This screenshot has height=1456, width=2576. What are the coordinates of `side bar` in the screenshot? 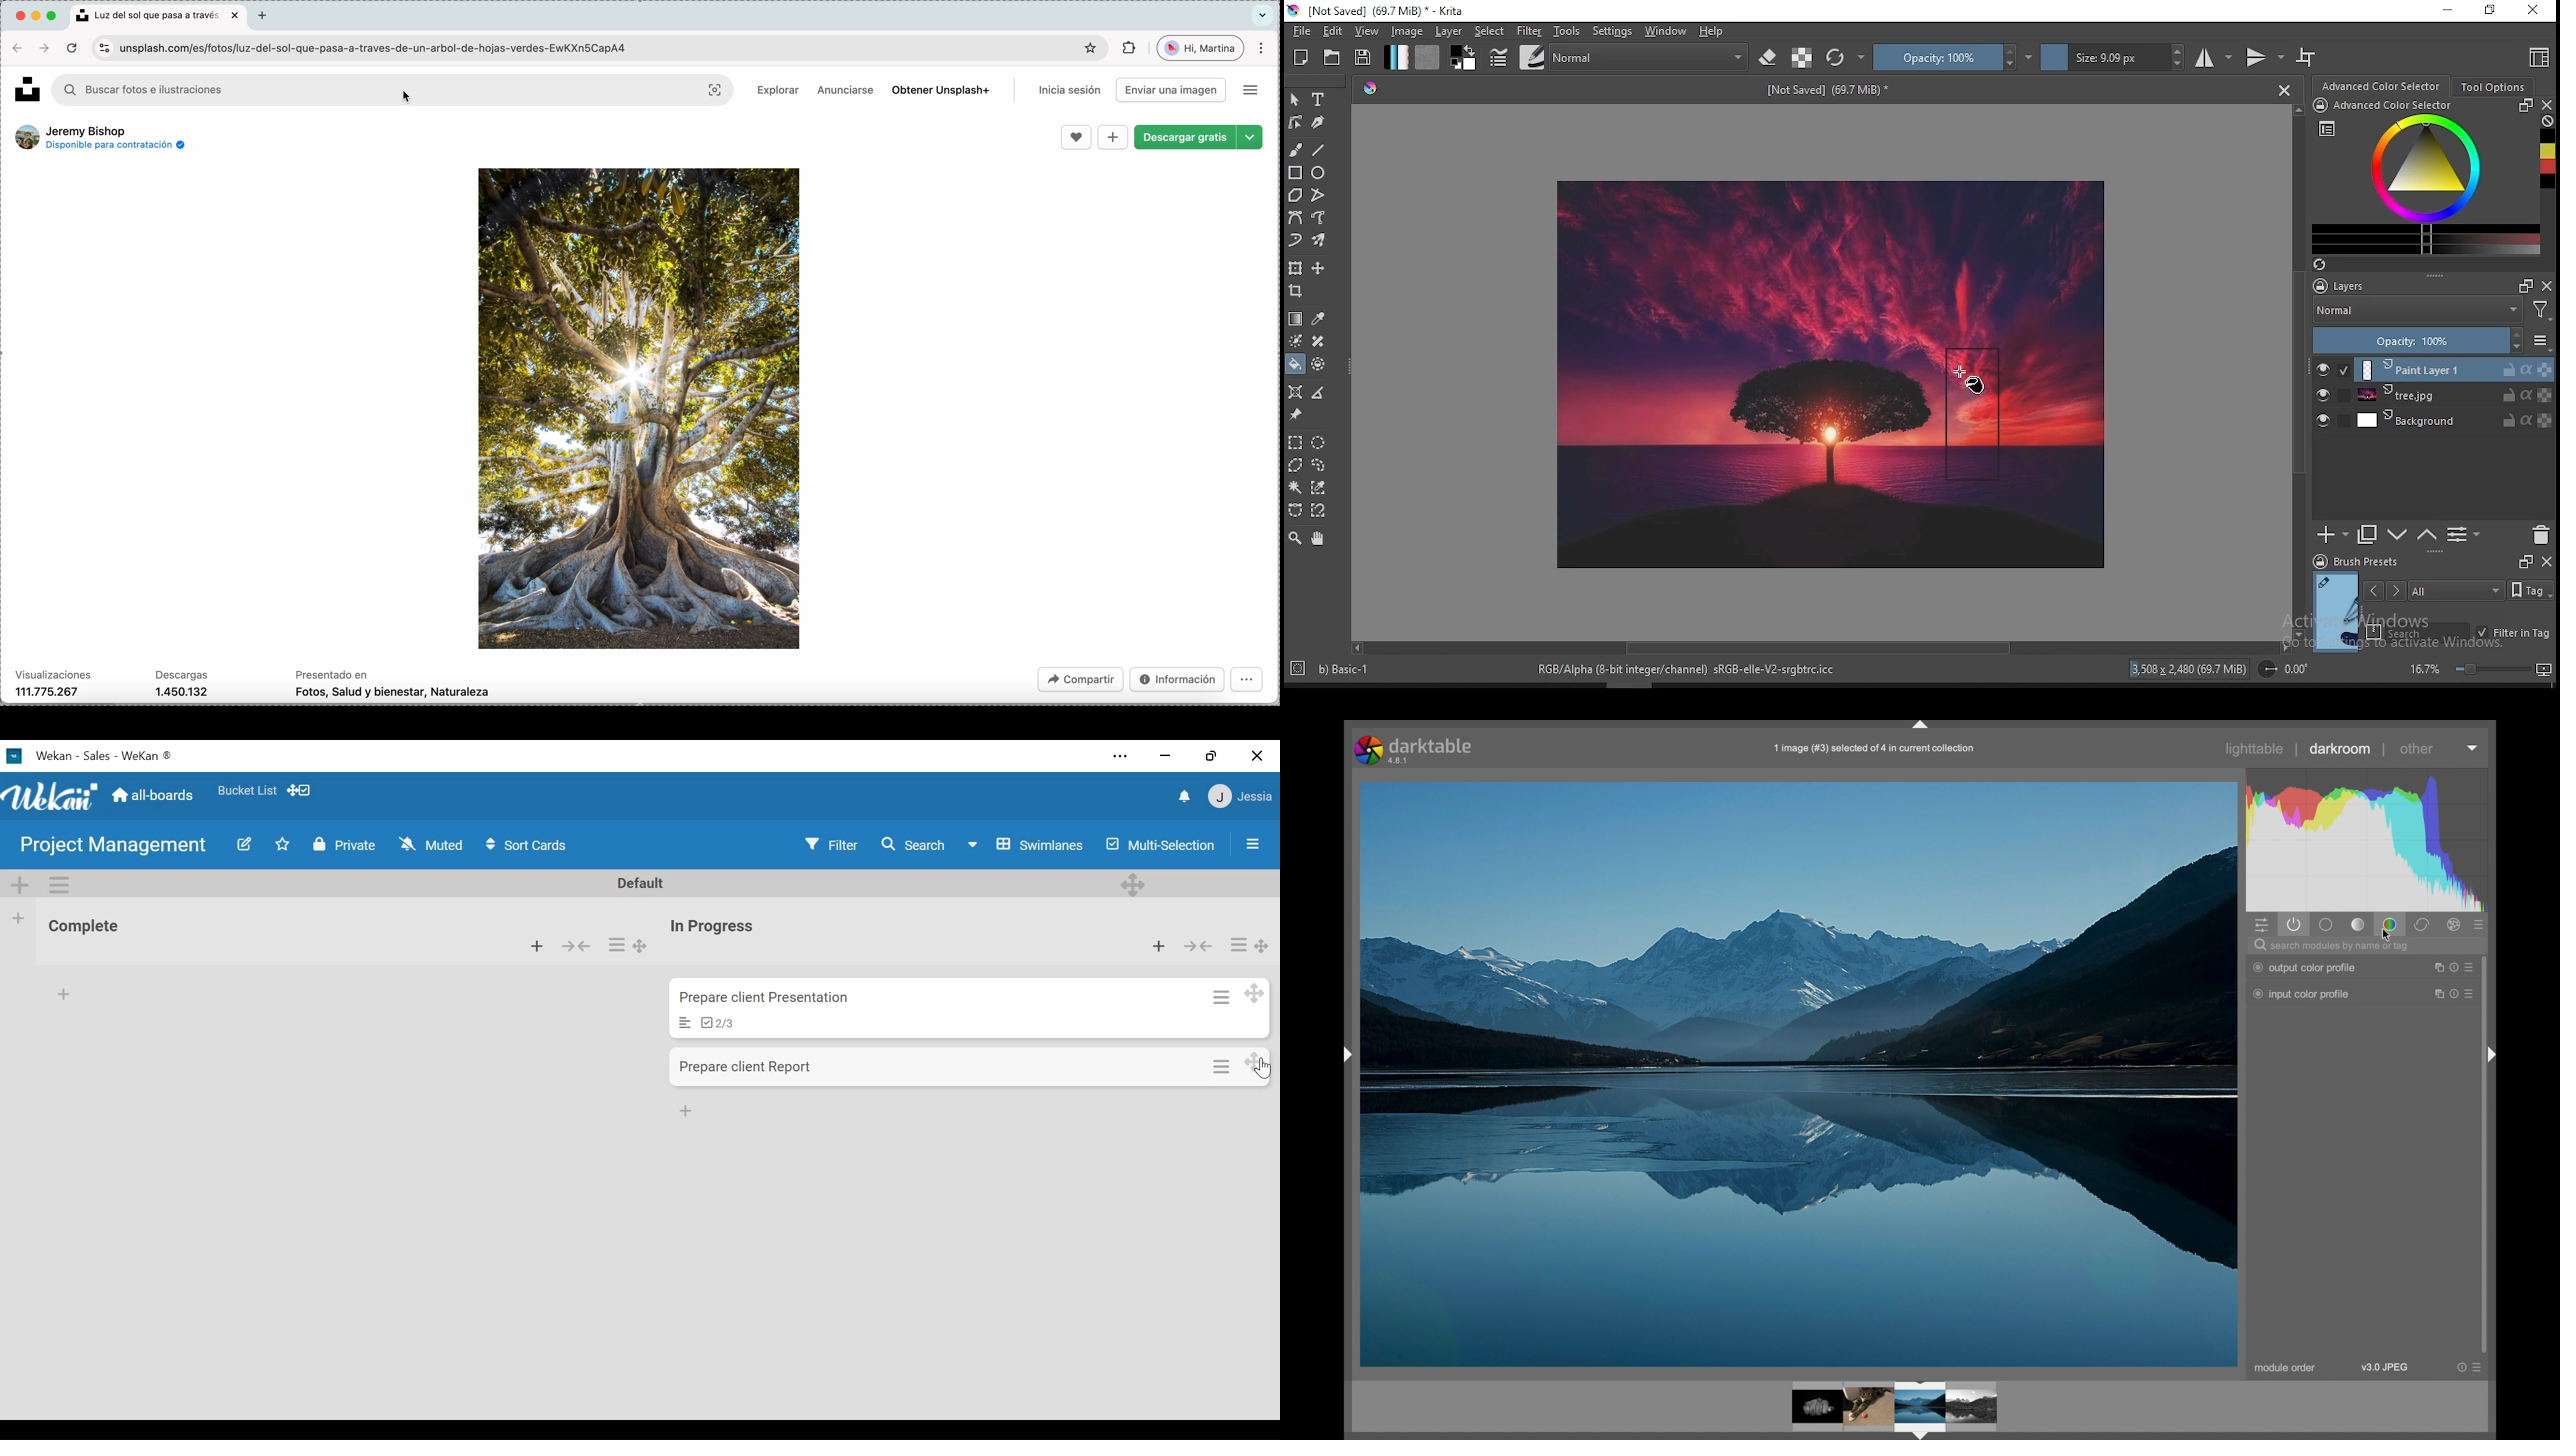 It's located at (2493, 1055).